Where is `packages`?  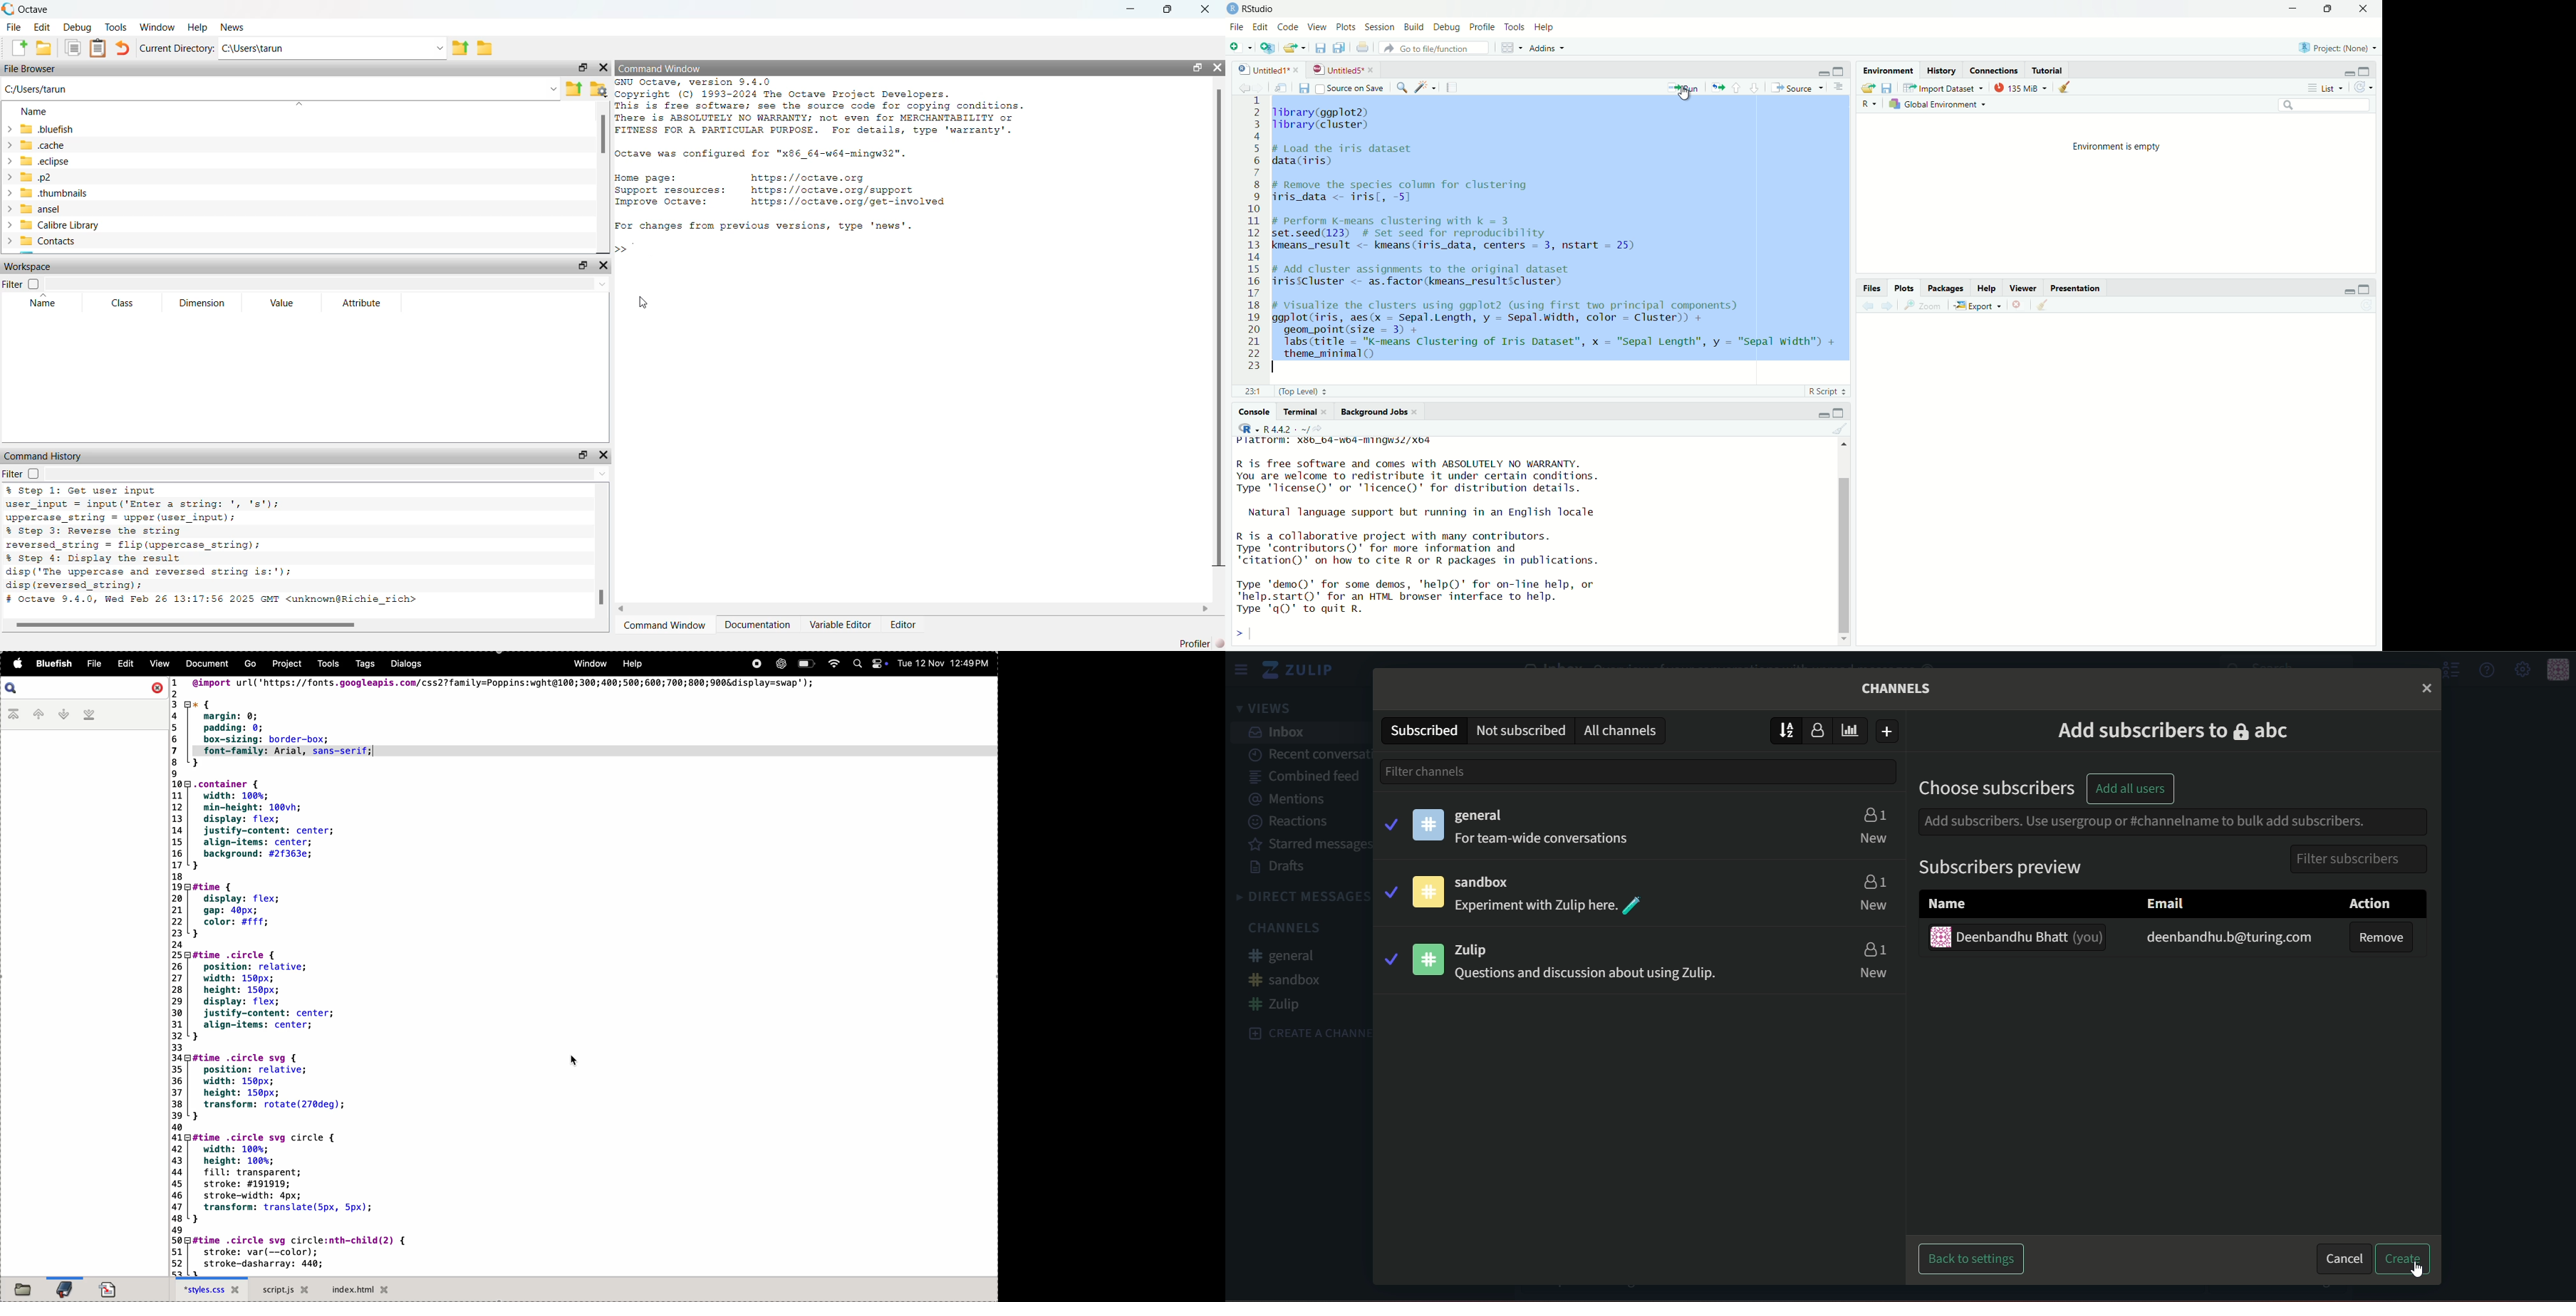 packages is located at coordinates (1948, 287).